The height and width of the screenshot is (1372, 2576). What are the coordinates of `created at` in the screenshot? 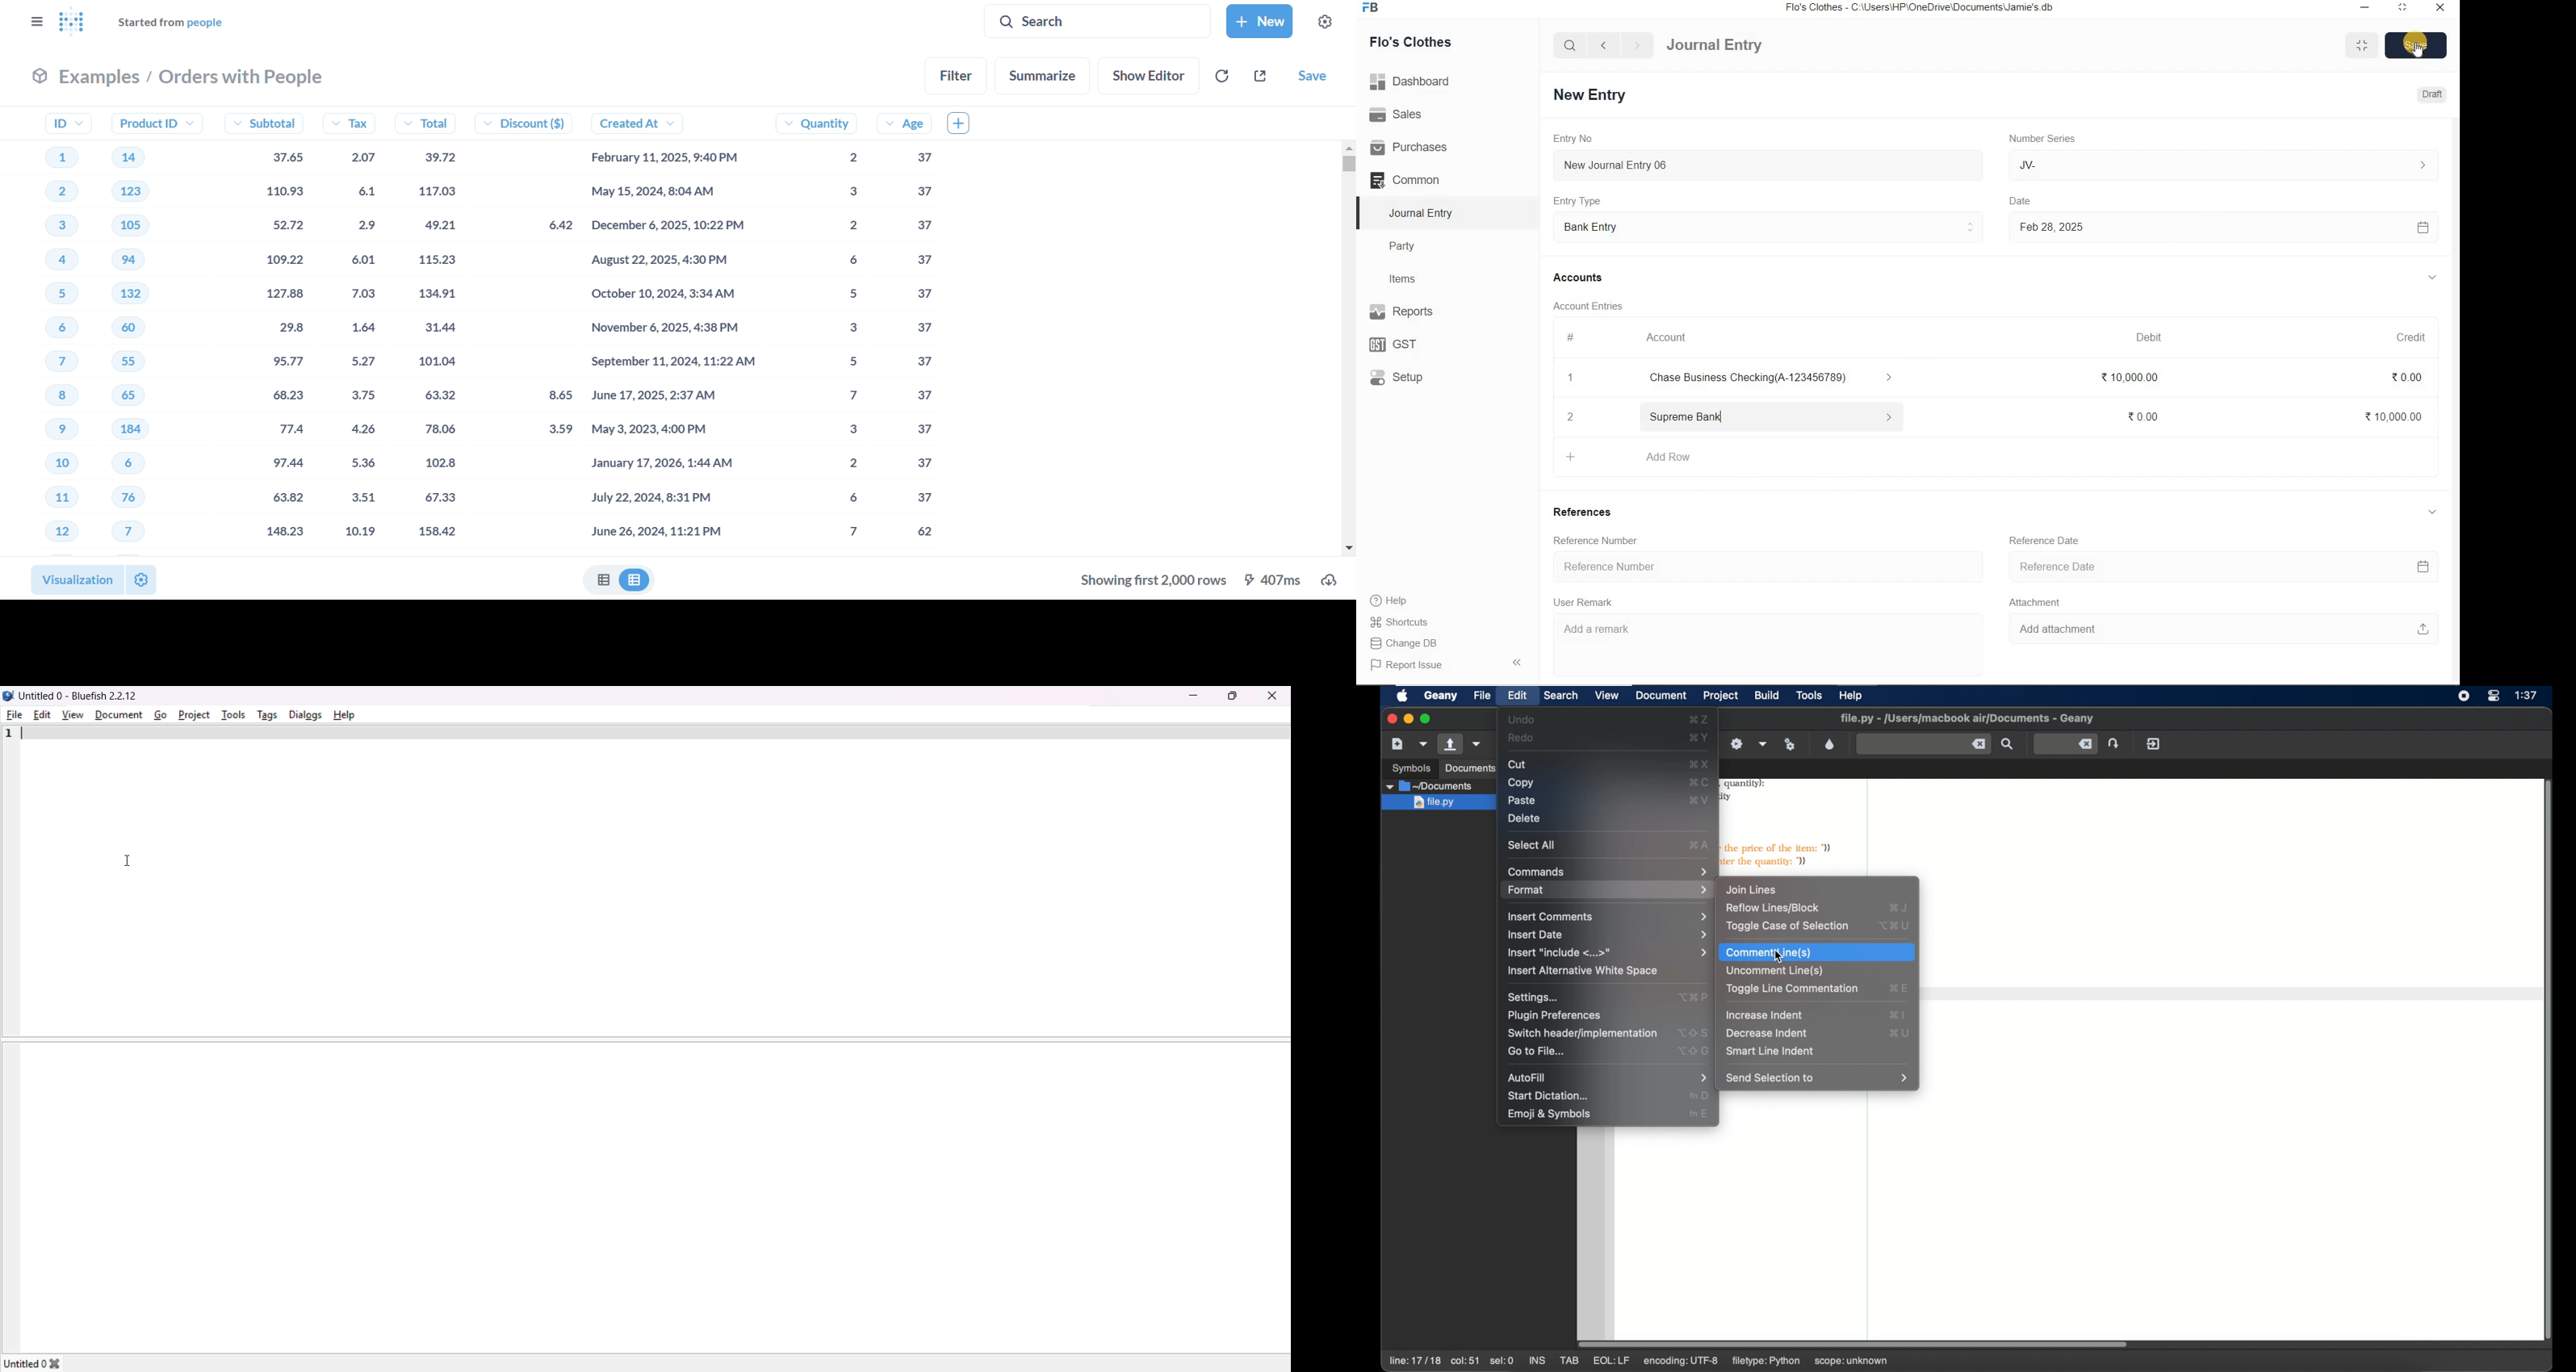 It's located at (688, 333).